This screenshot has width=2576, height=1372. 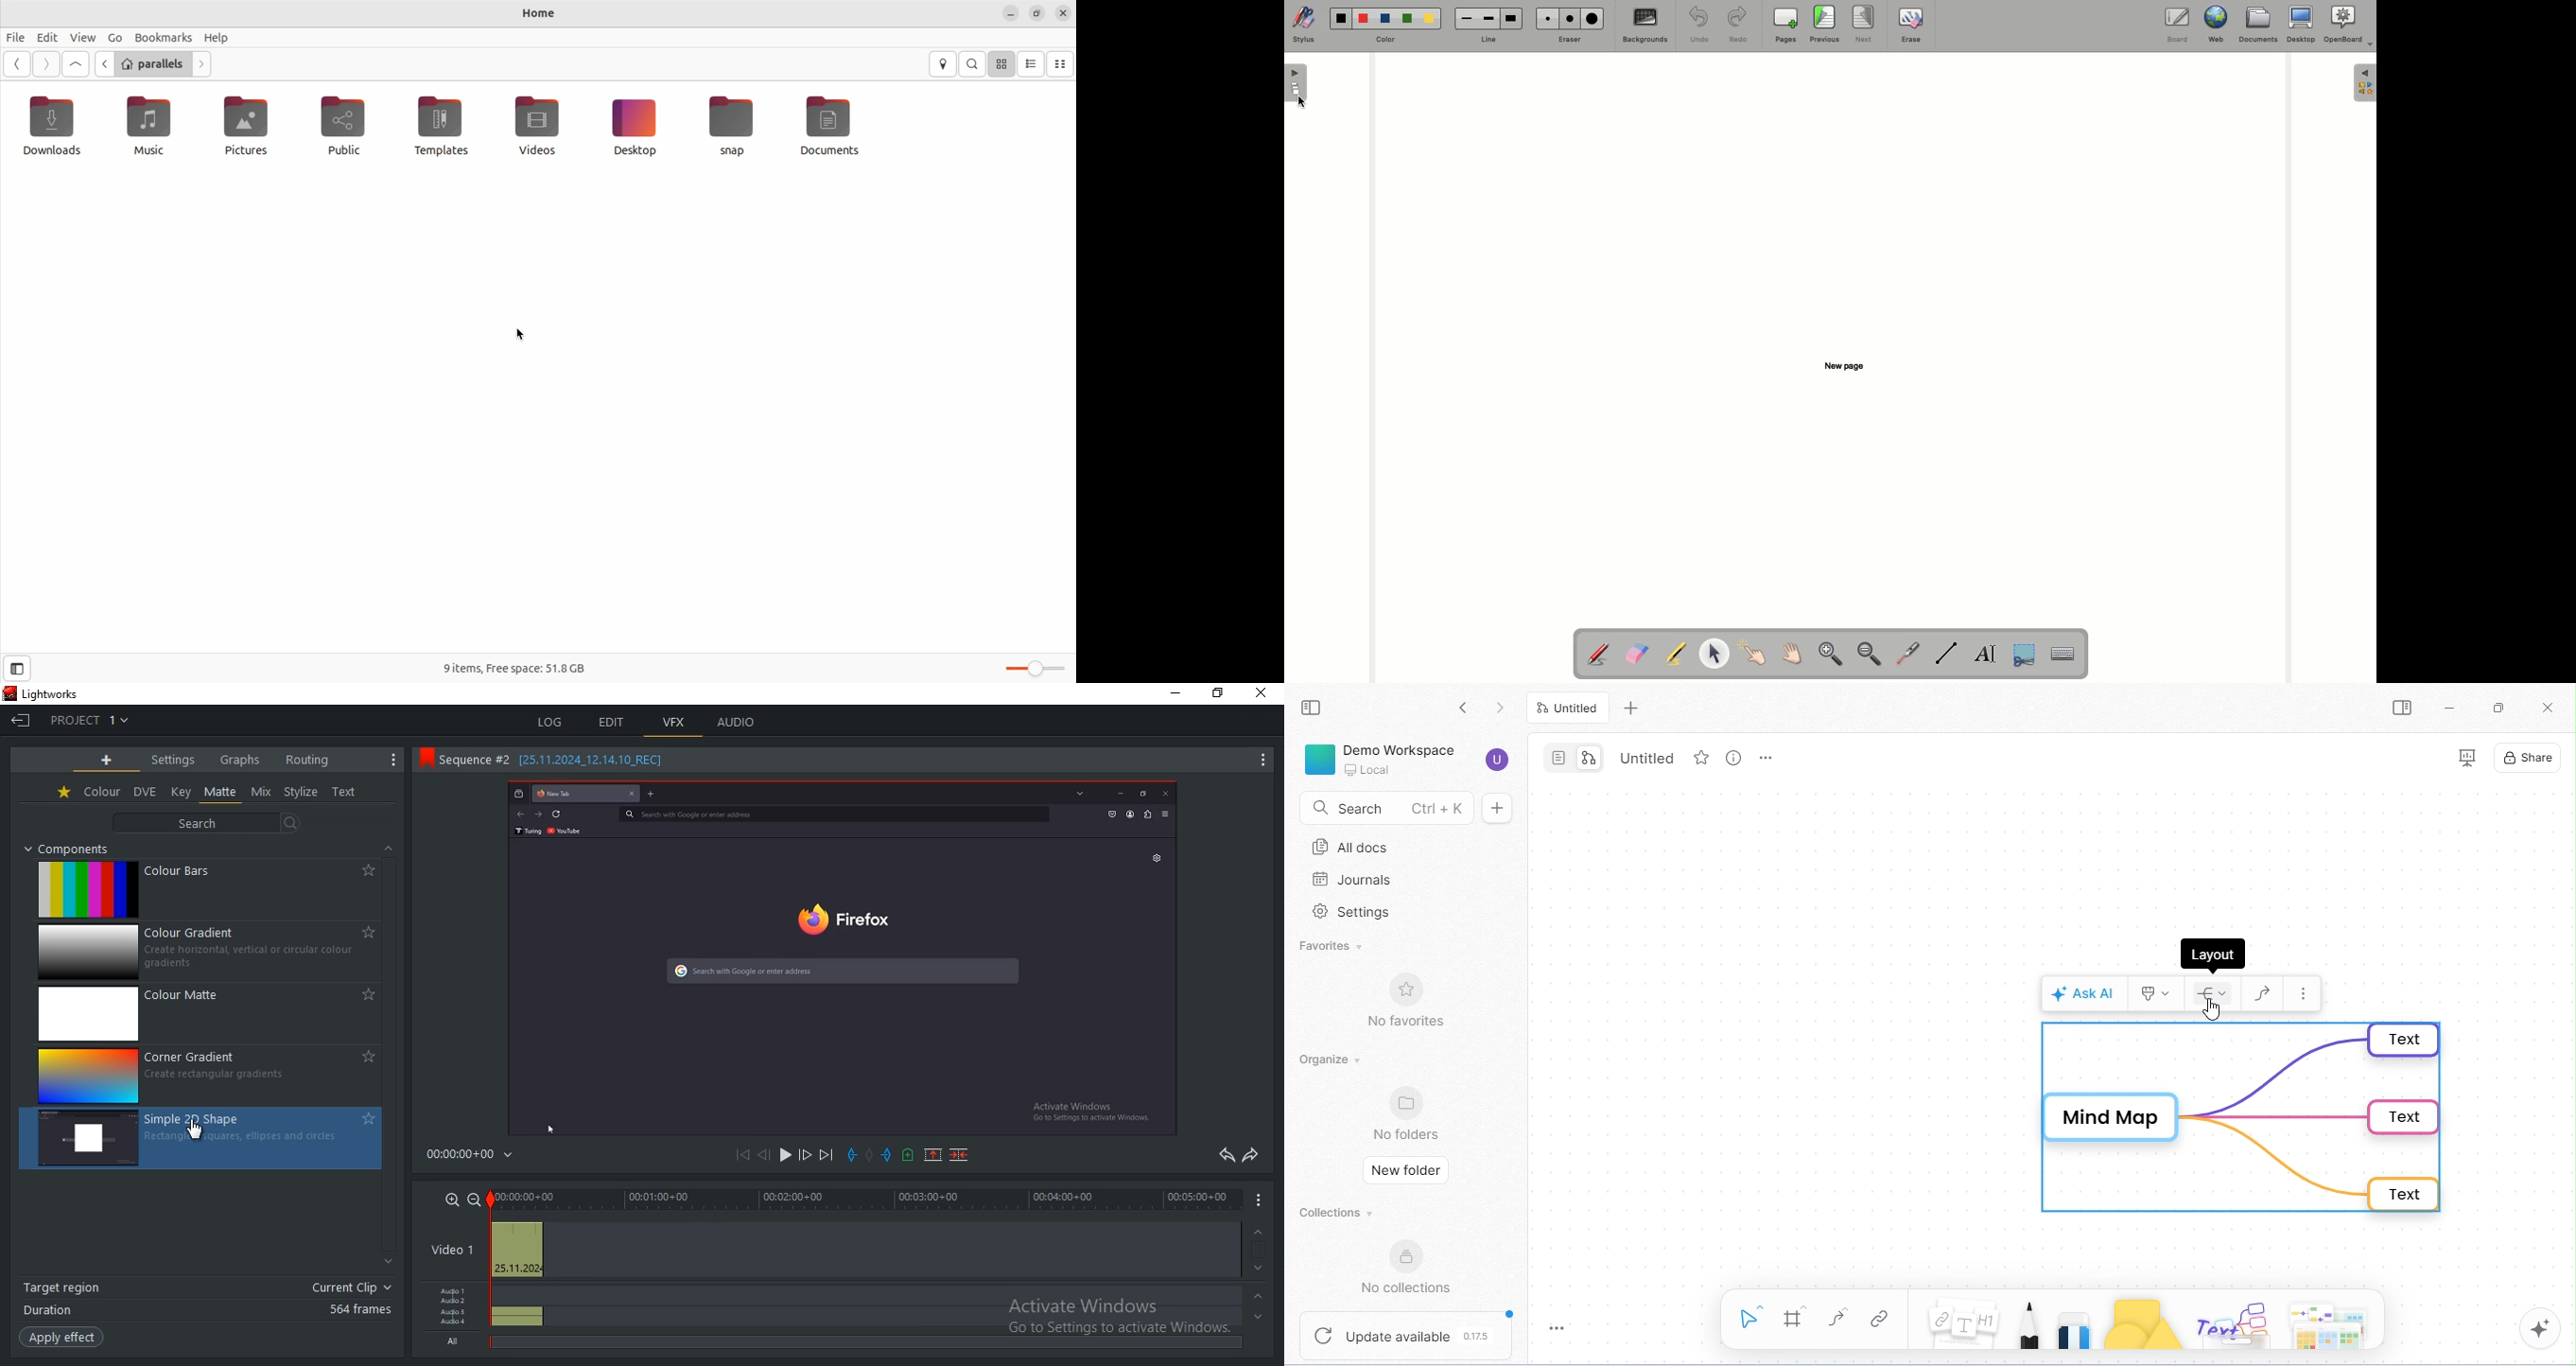 What do you see at coordinates (907, 1156) in the screenshot?
I see `add a cue` at bounding box center [907, 1156].